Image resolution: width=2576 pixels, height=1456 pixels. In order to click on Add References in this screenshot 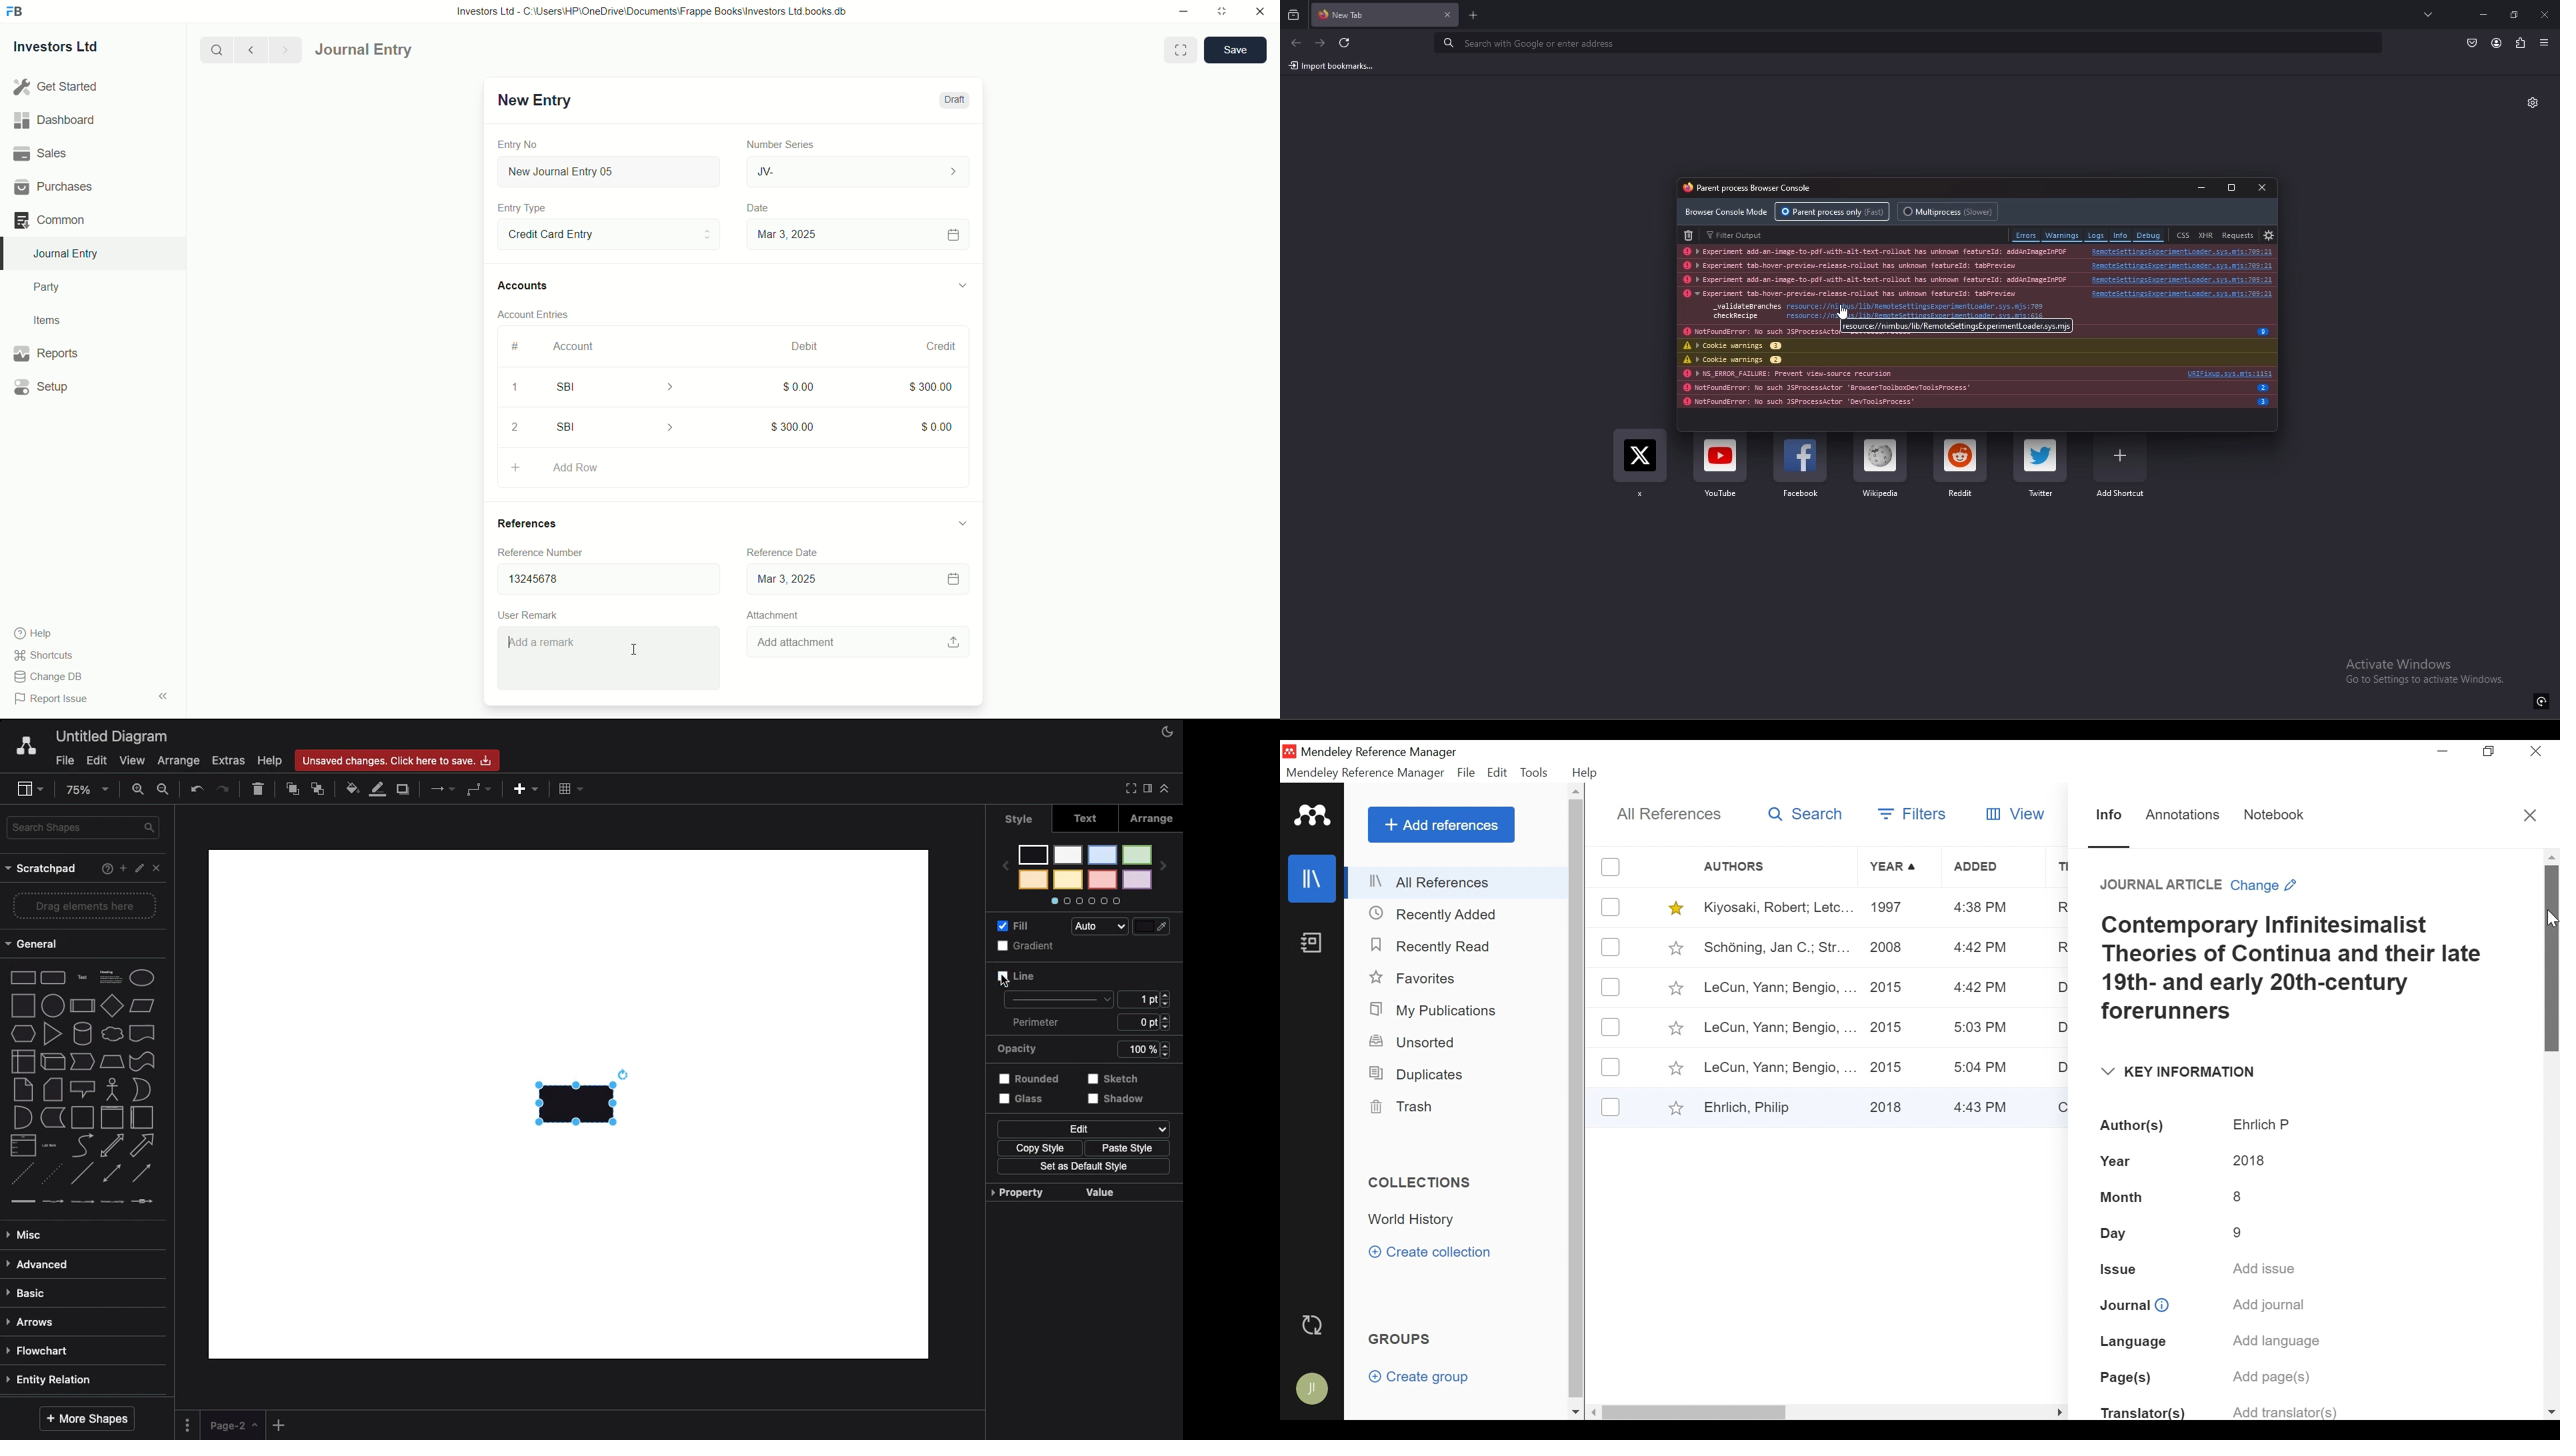, I will do `click(1441, 825)`.